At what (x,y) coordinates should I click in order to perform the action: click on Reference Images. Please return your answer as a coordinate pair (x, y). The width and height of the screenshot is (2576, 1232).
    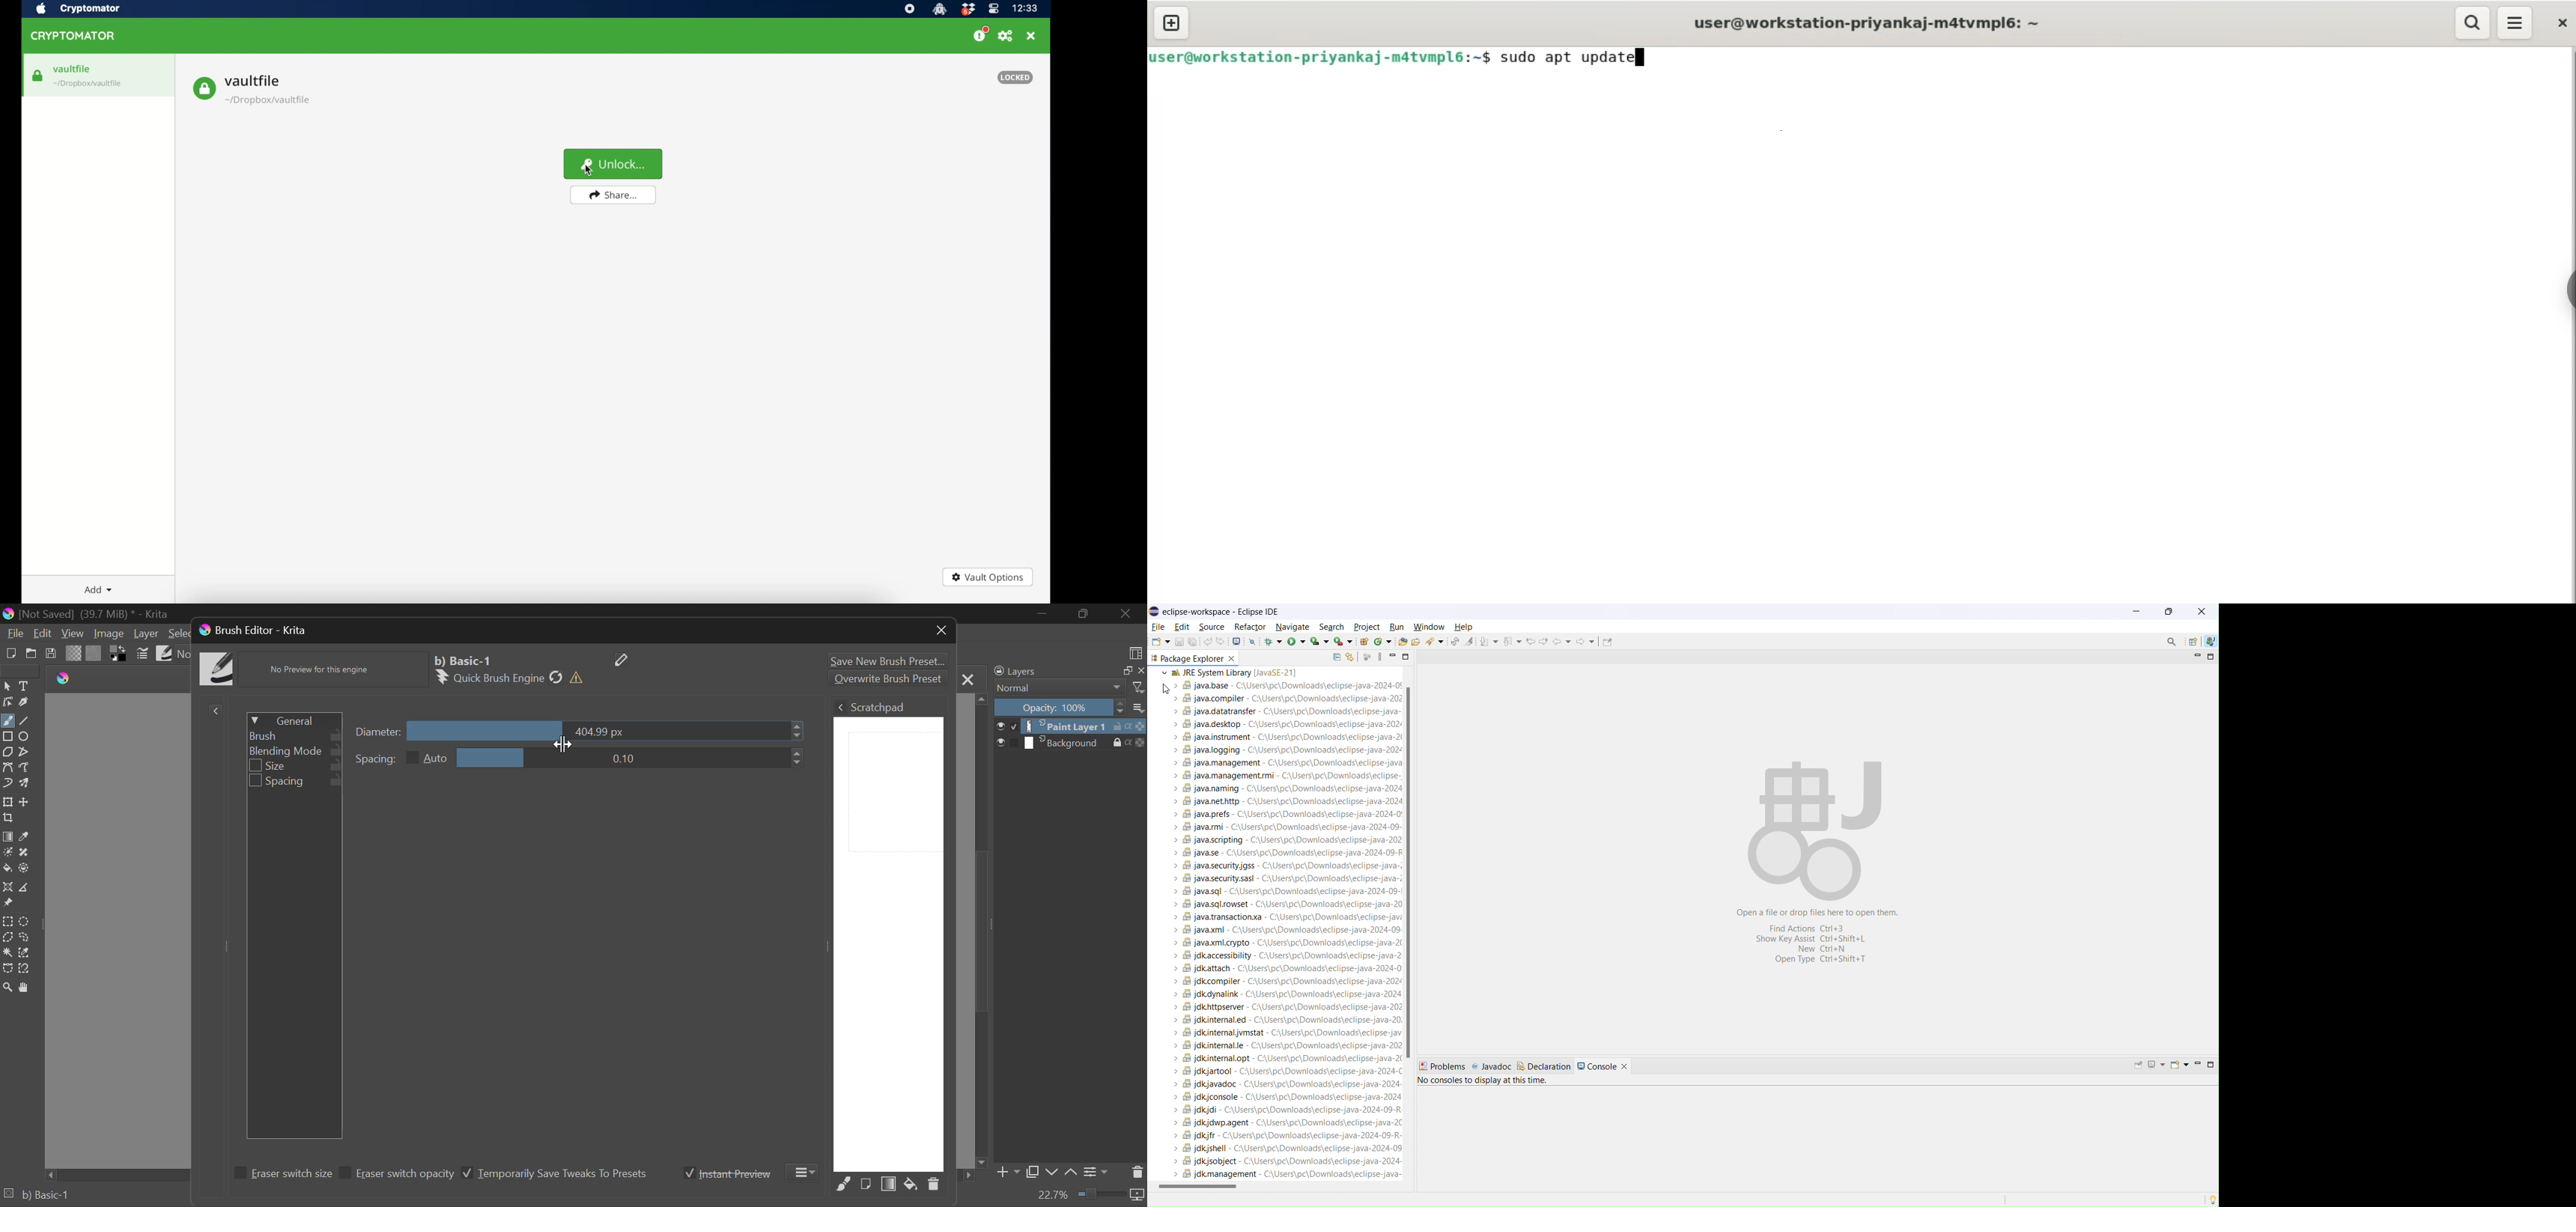
    Looking at the image, I should click on (8, 904).